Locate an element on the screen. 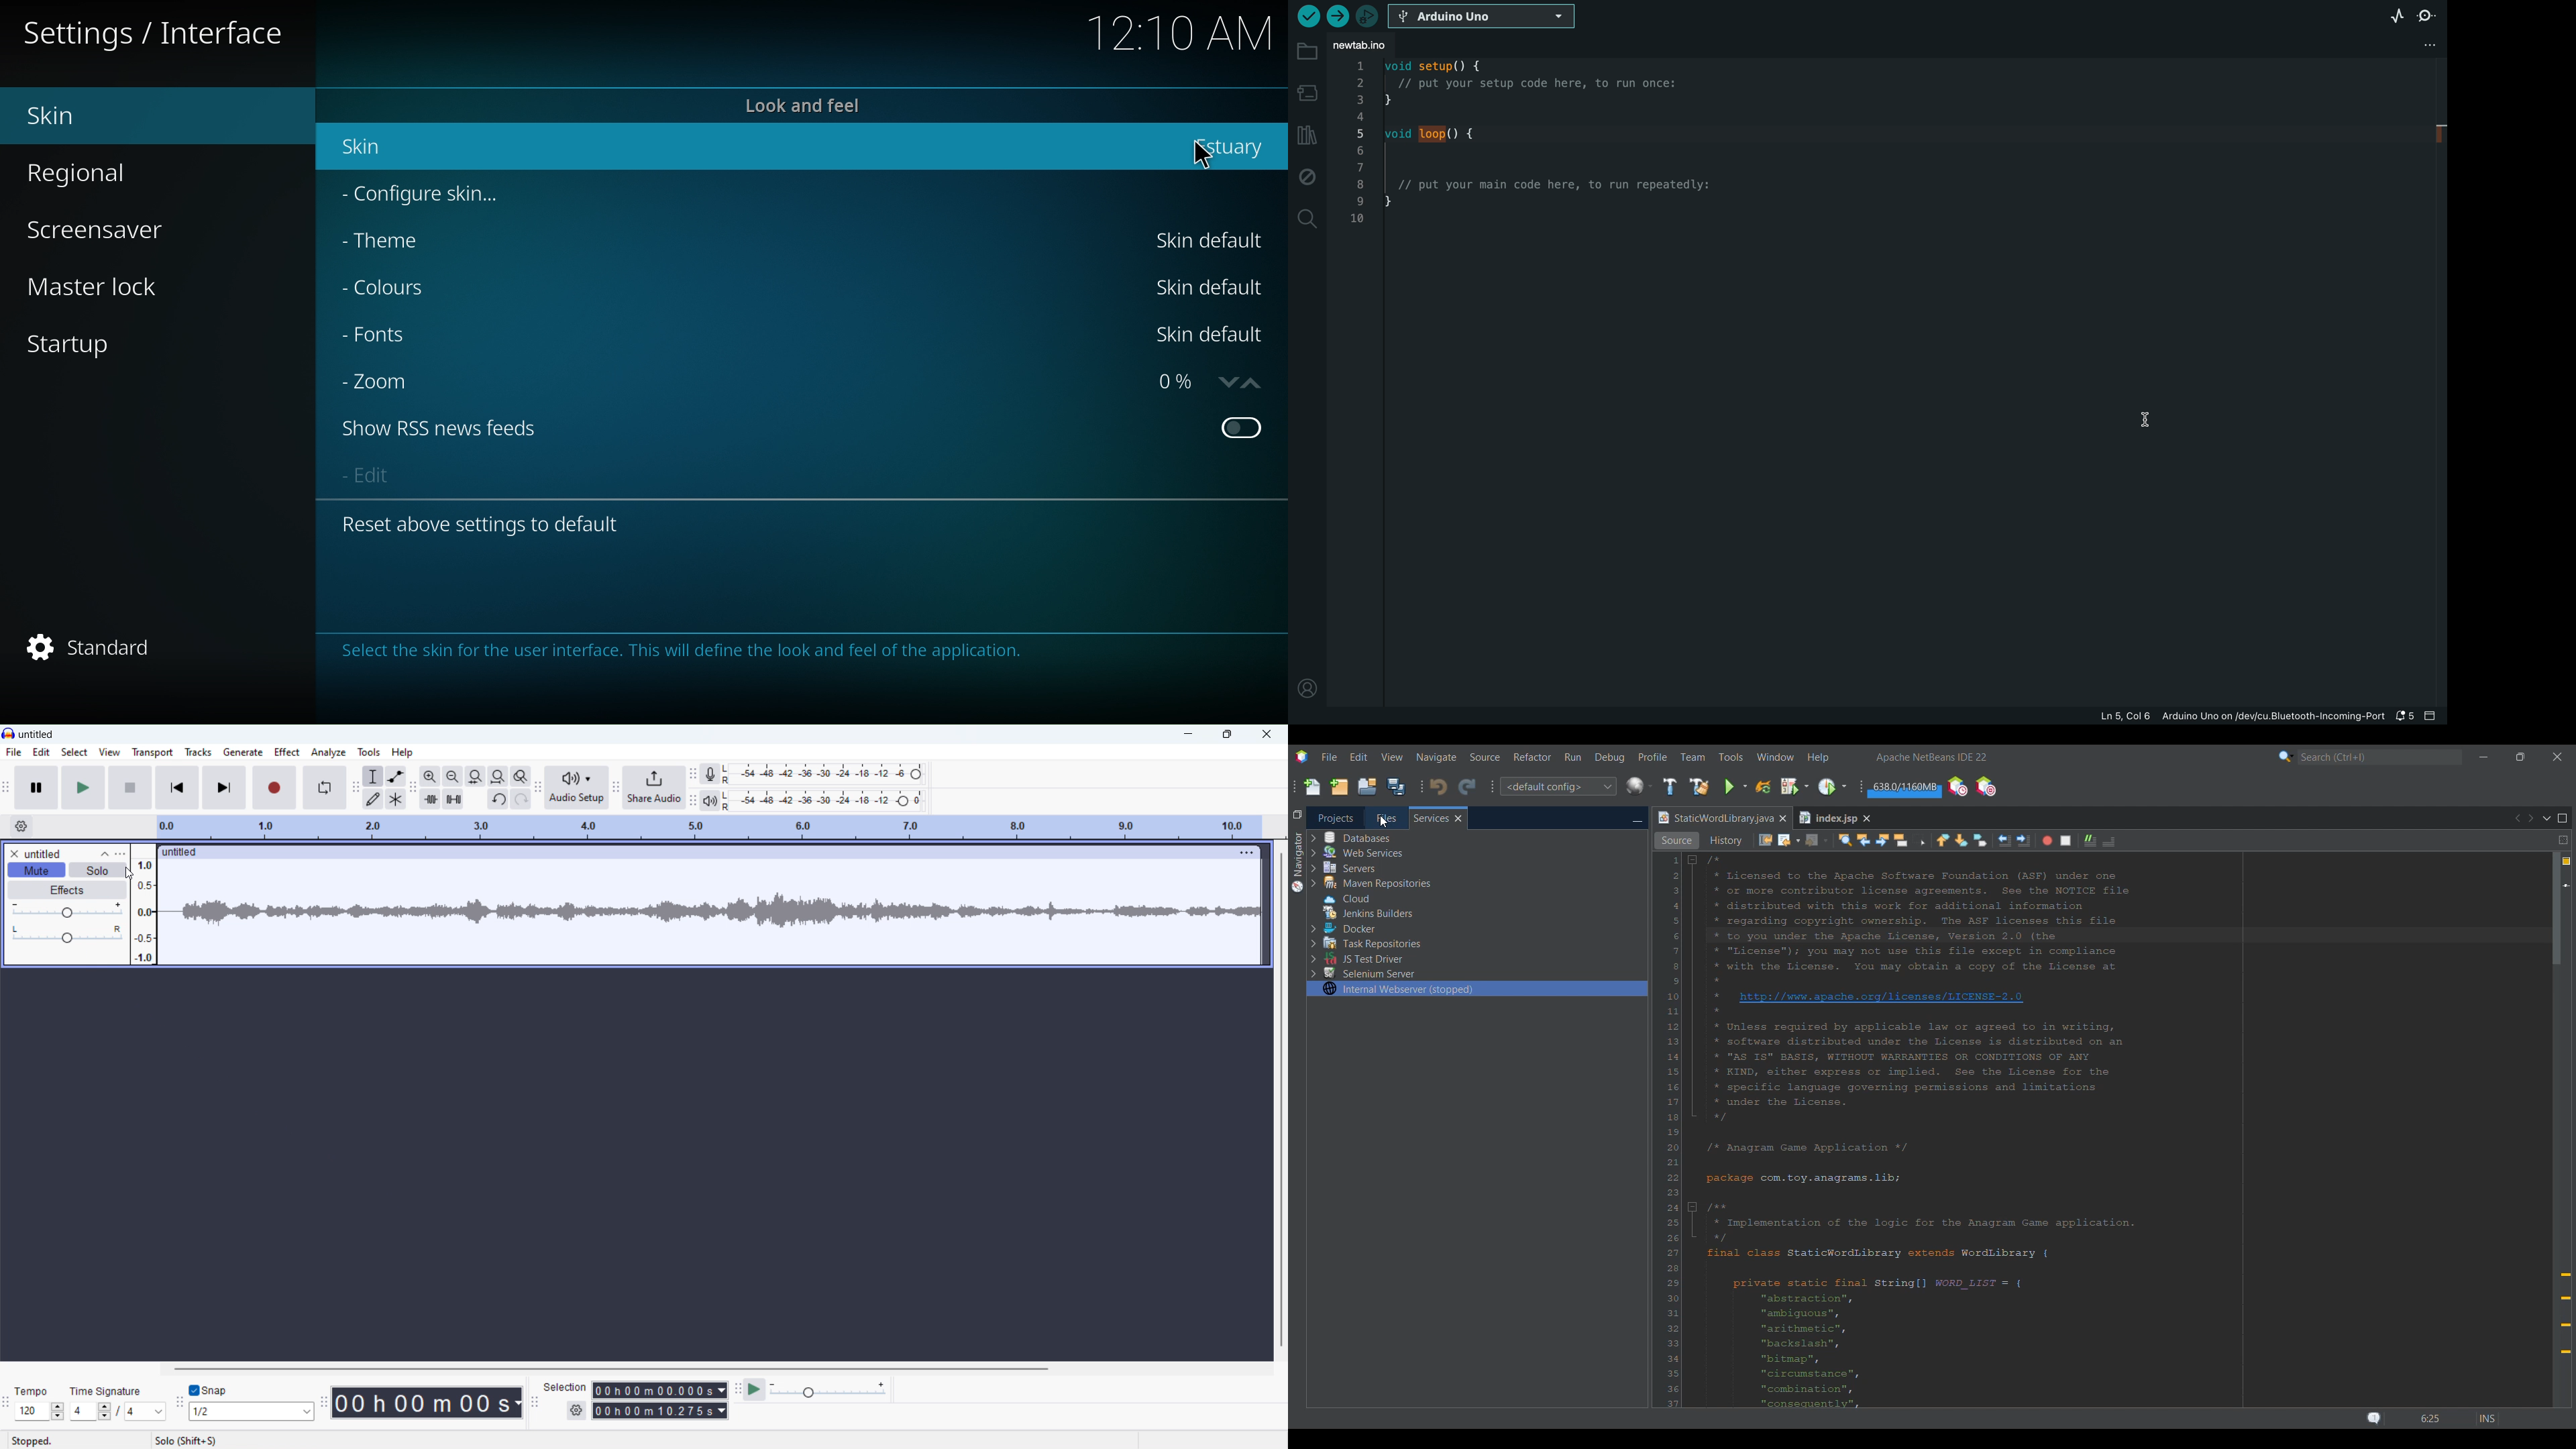 Image resolution: width=2576 pixels, height=1456 pixels. set time signature is located at coordinates (117, 1411).